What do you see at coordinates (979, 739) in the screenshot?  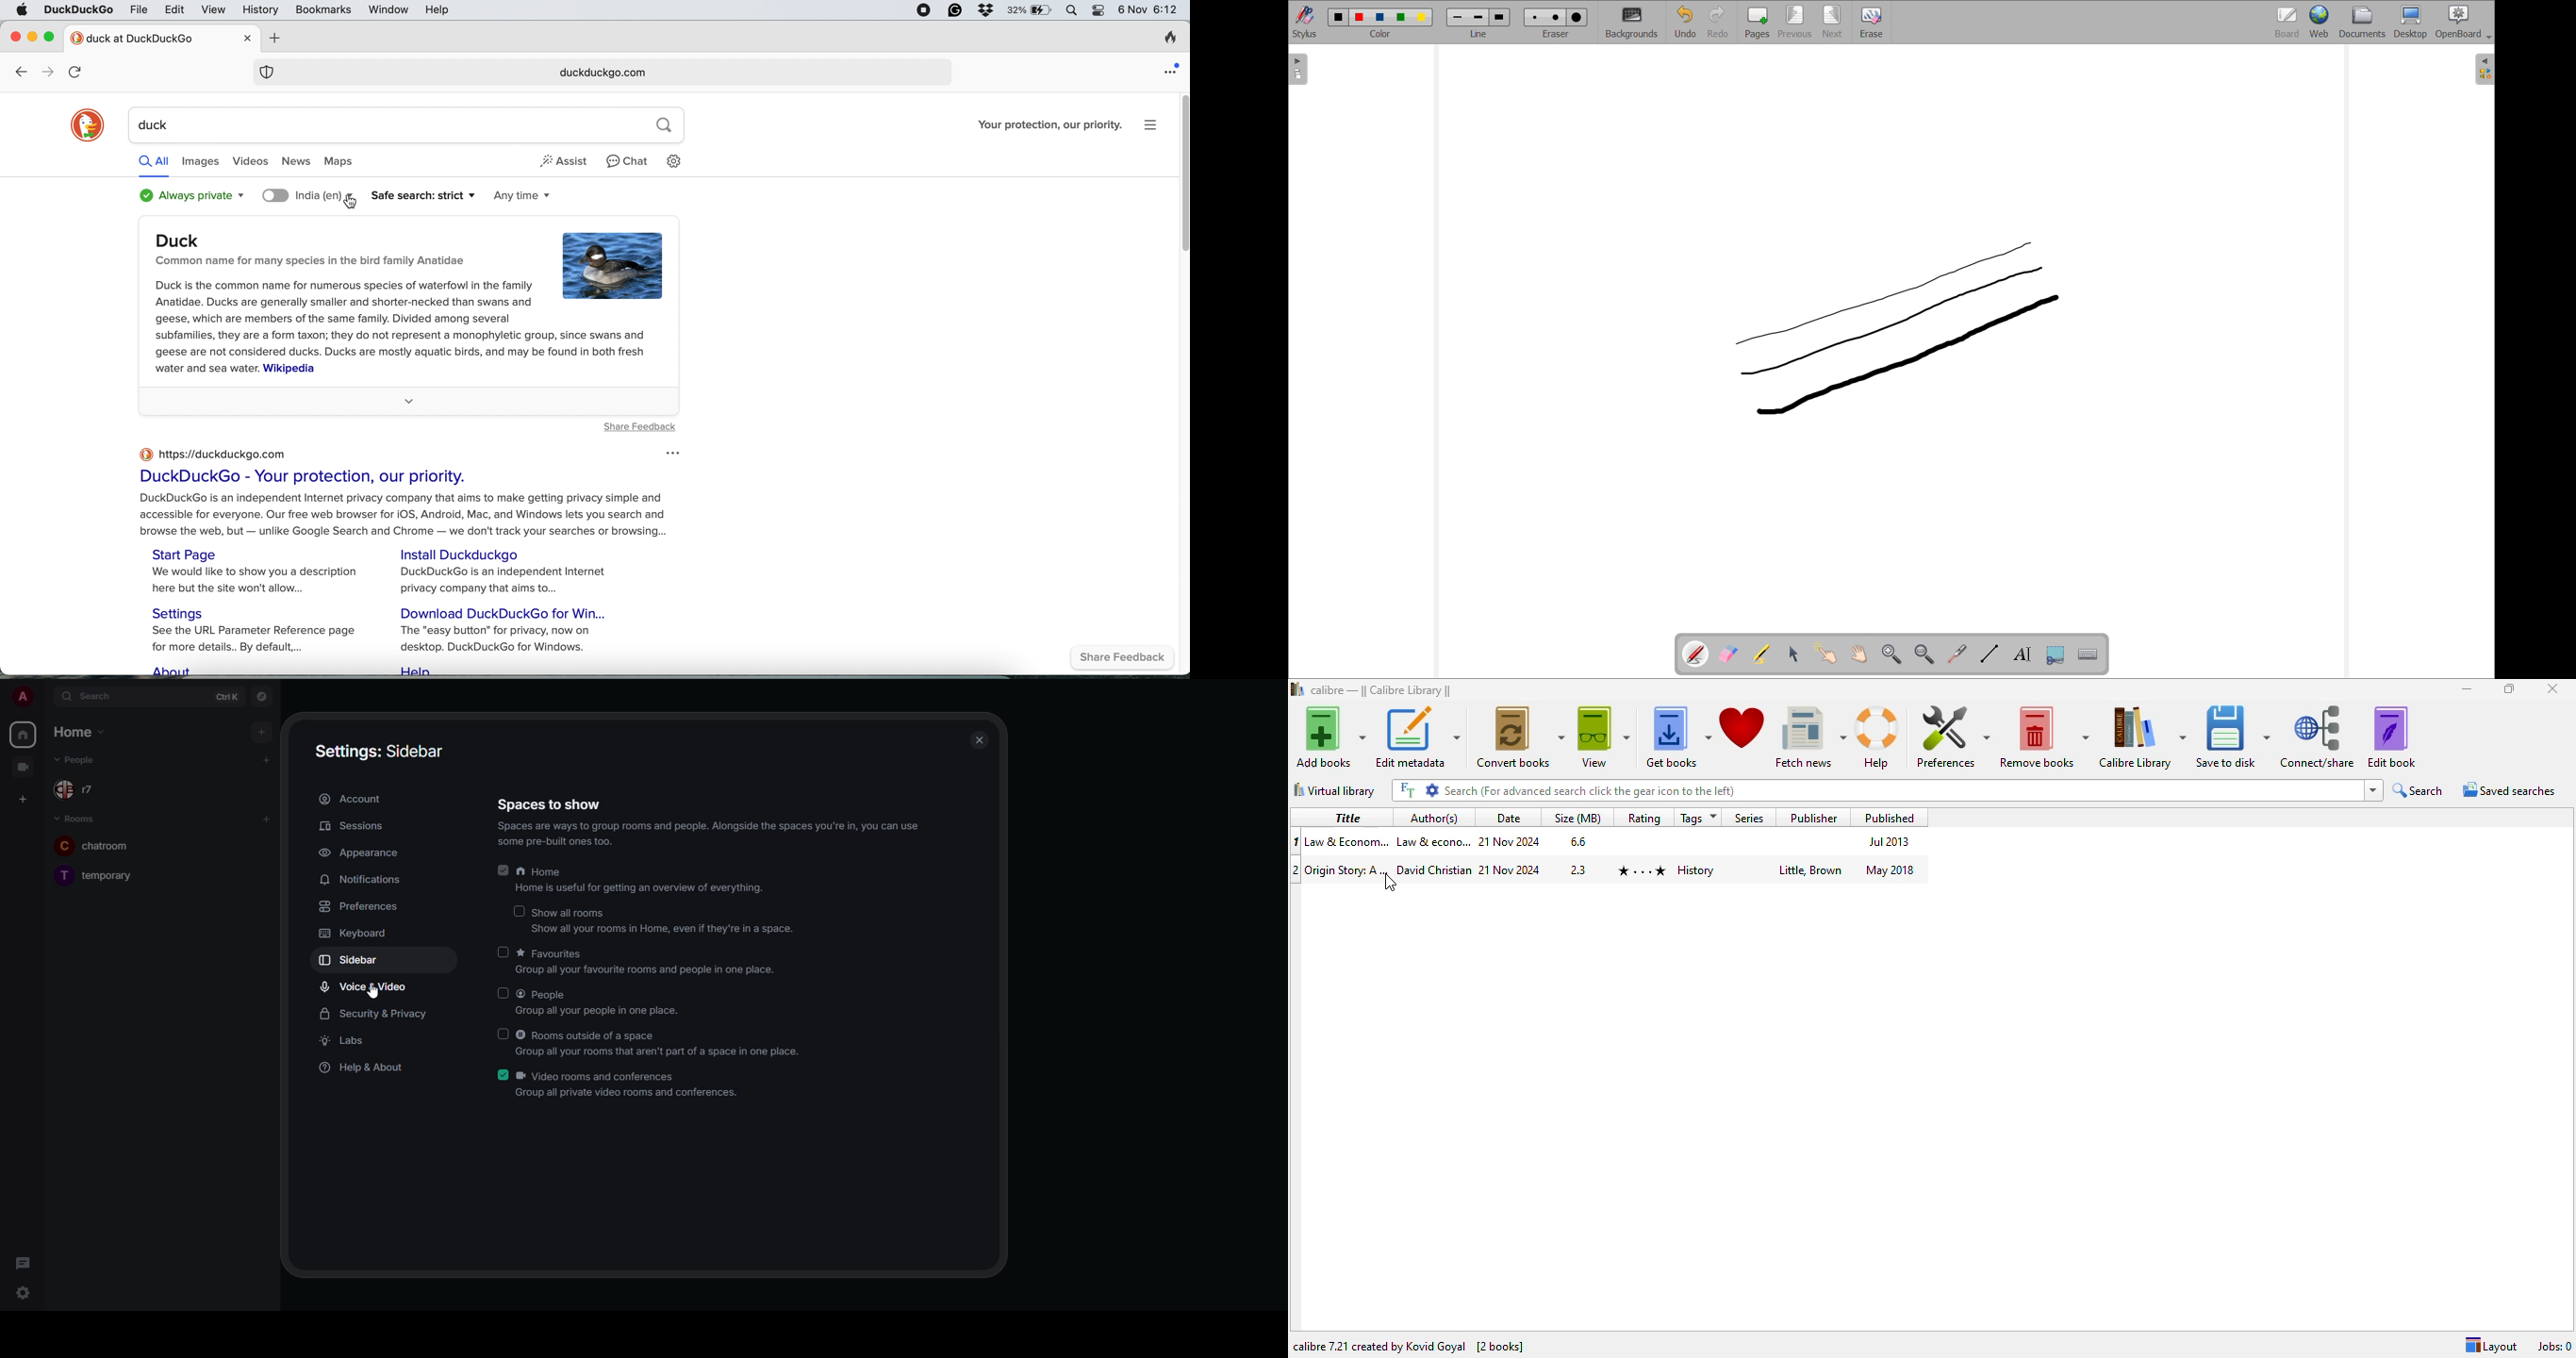 I see `close` at bounding box center [979, 739].